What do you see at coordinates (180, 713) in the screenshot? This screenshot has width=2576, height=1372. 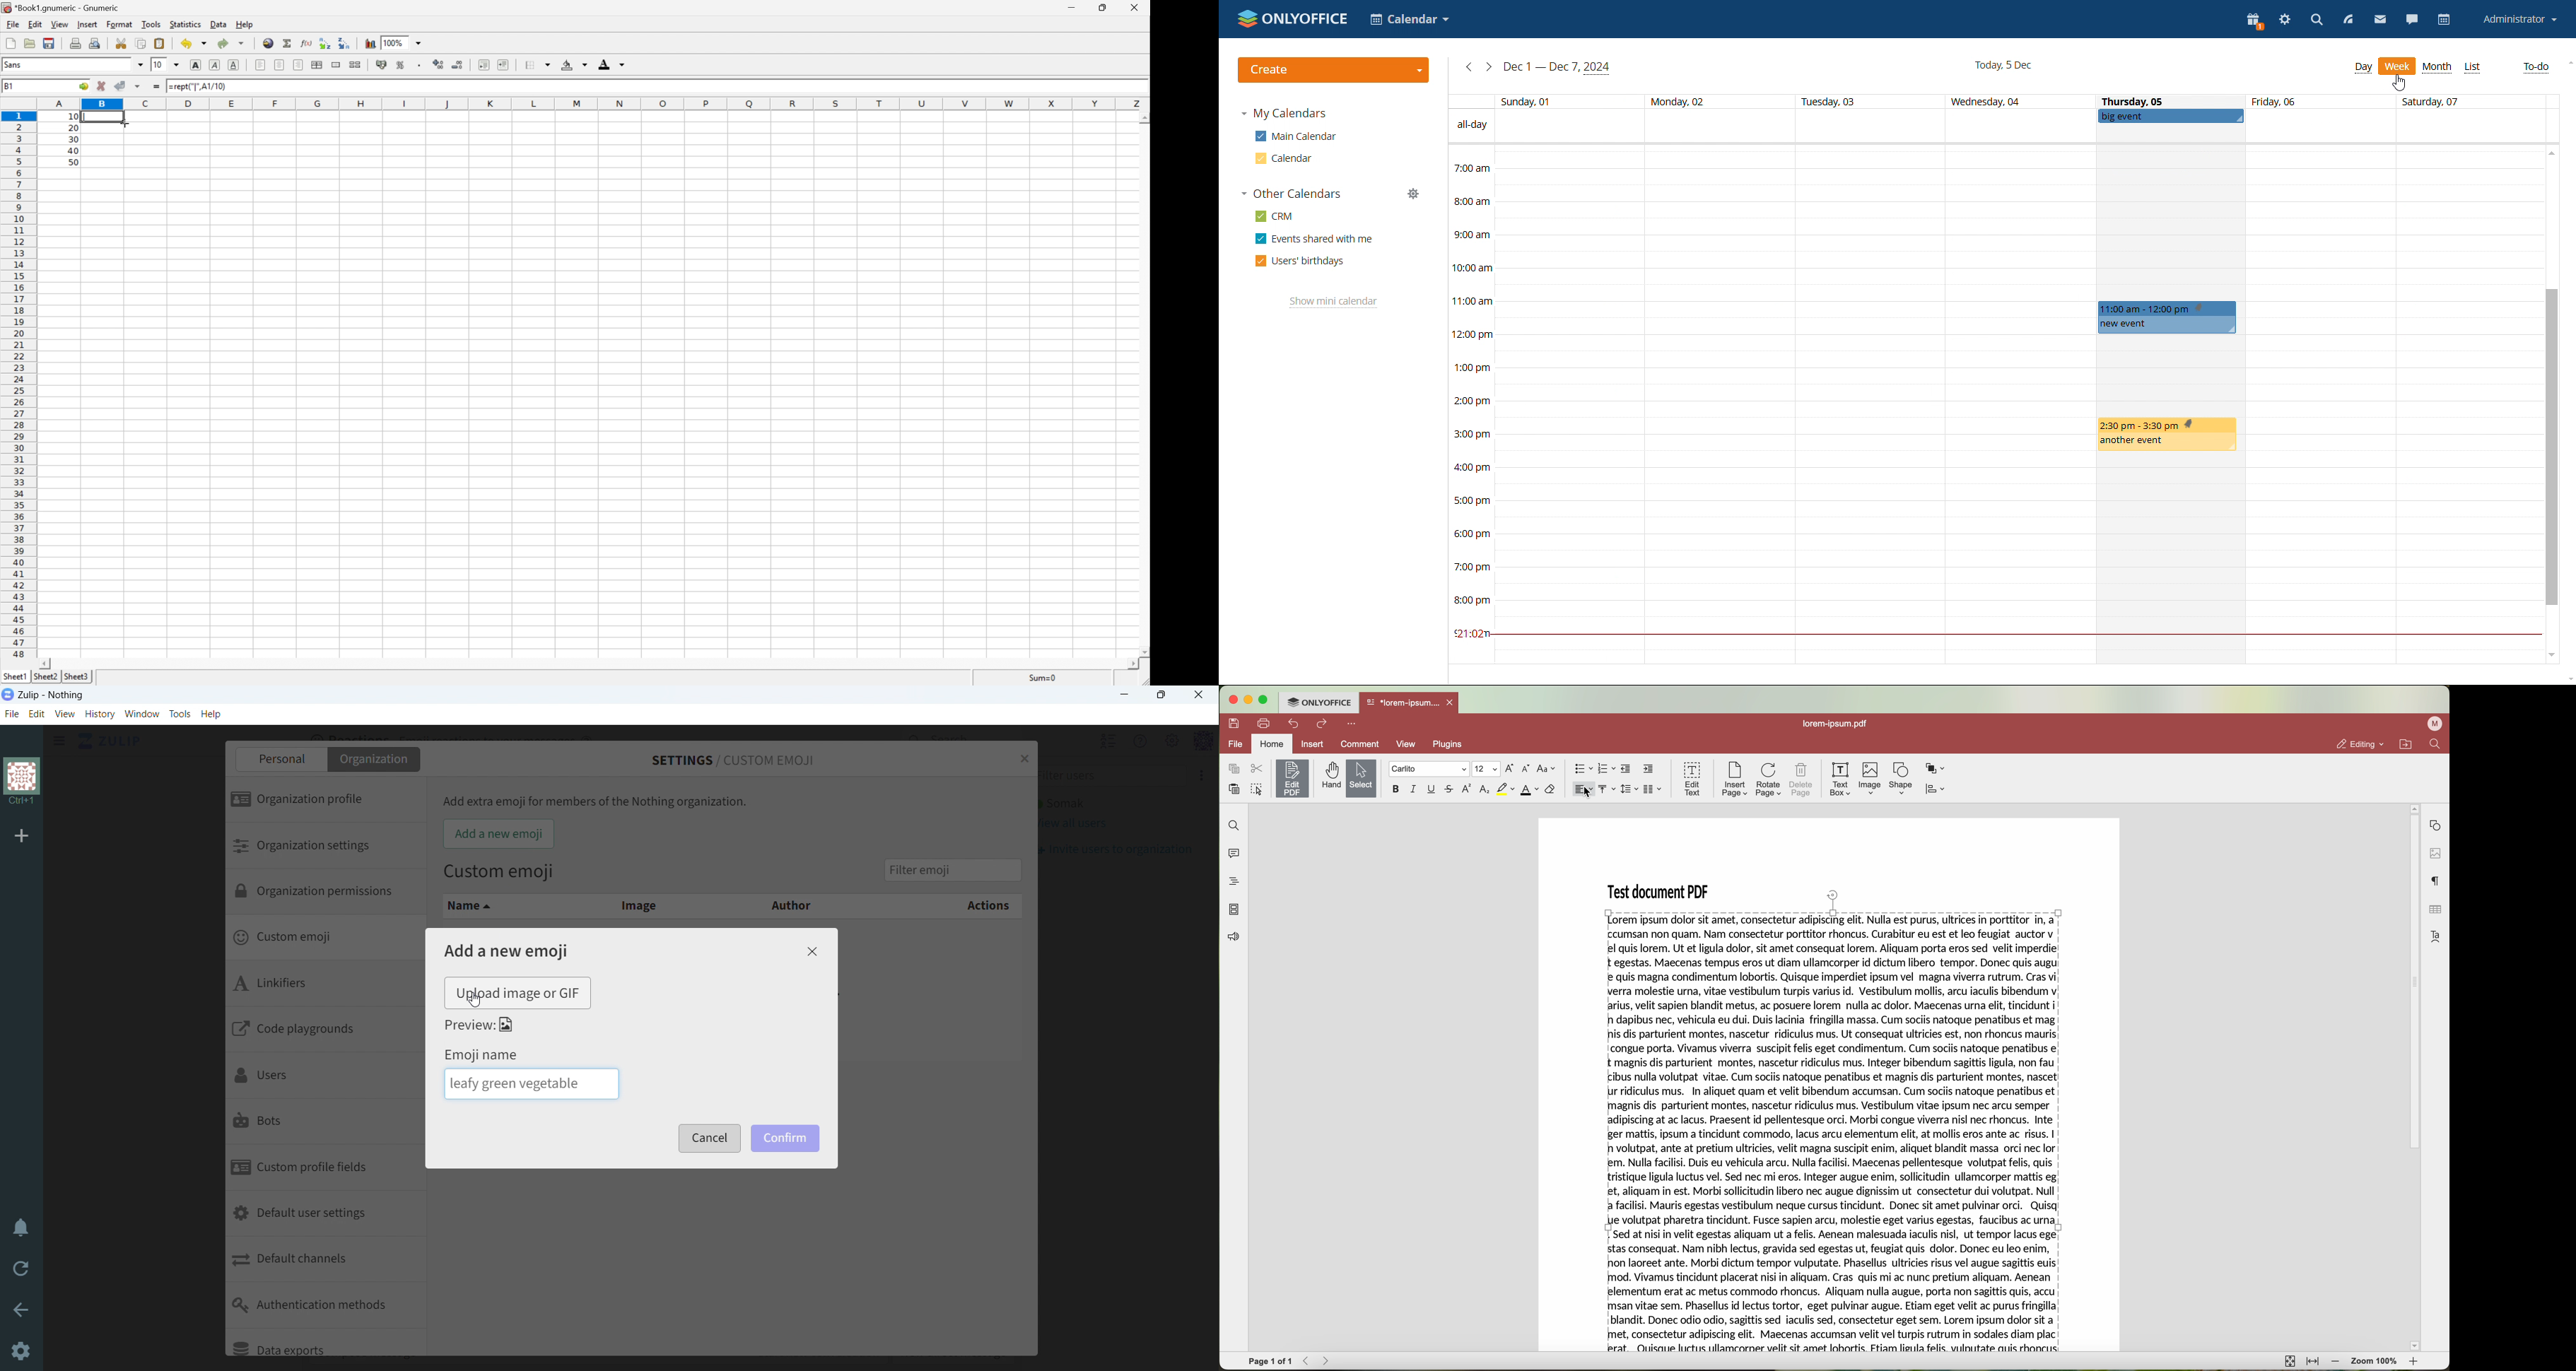 I see `tools` at bounding box center [180, 713].